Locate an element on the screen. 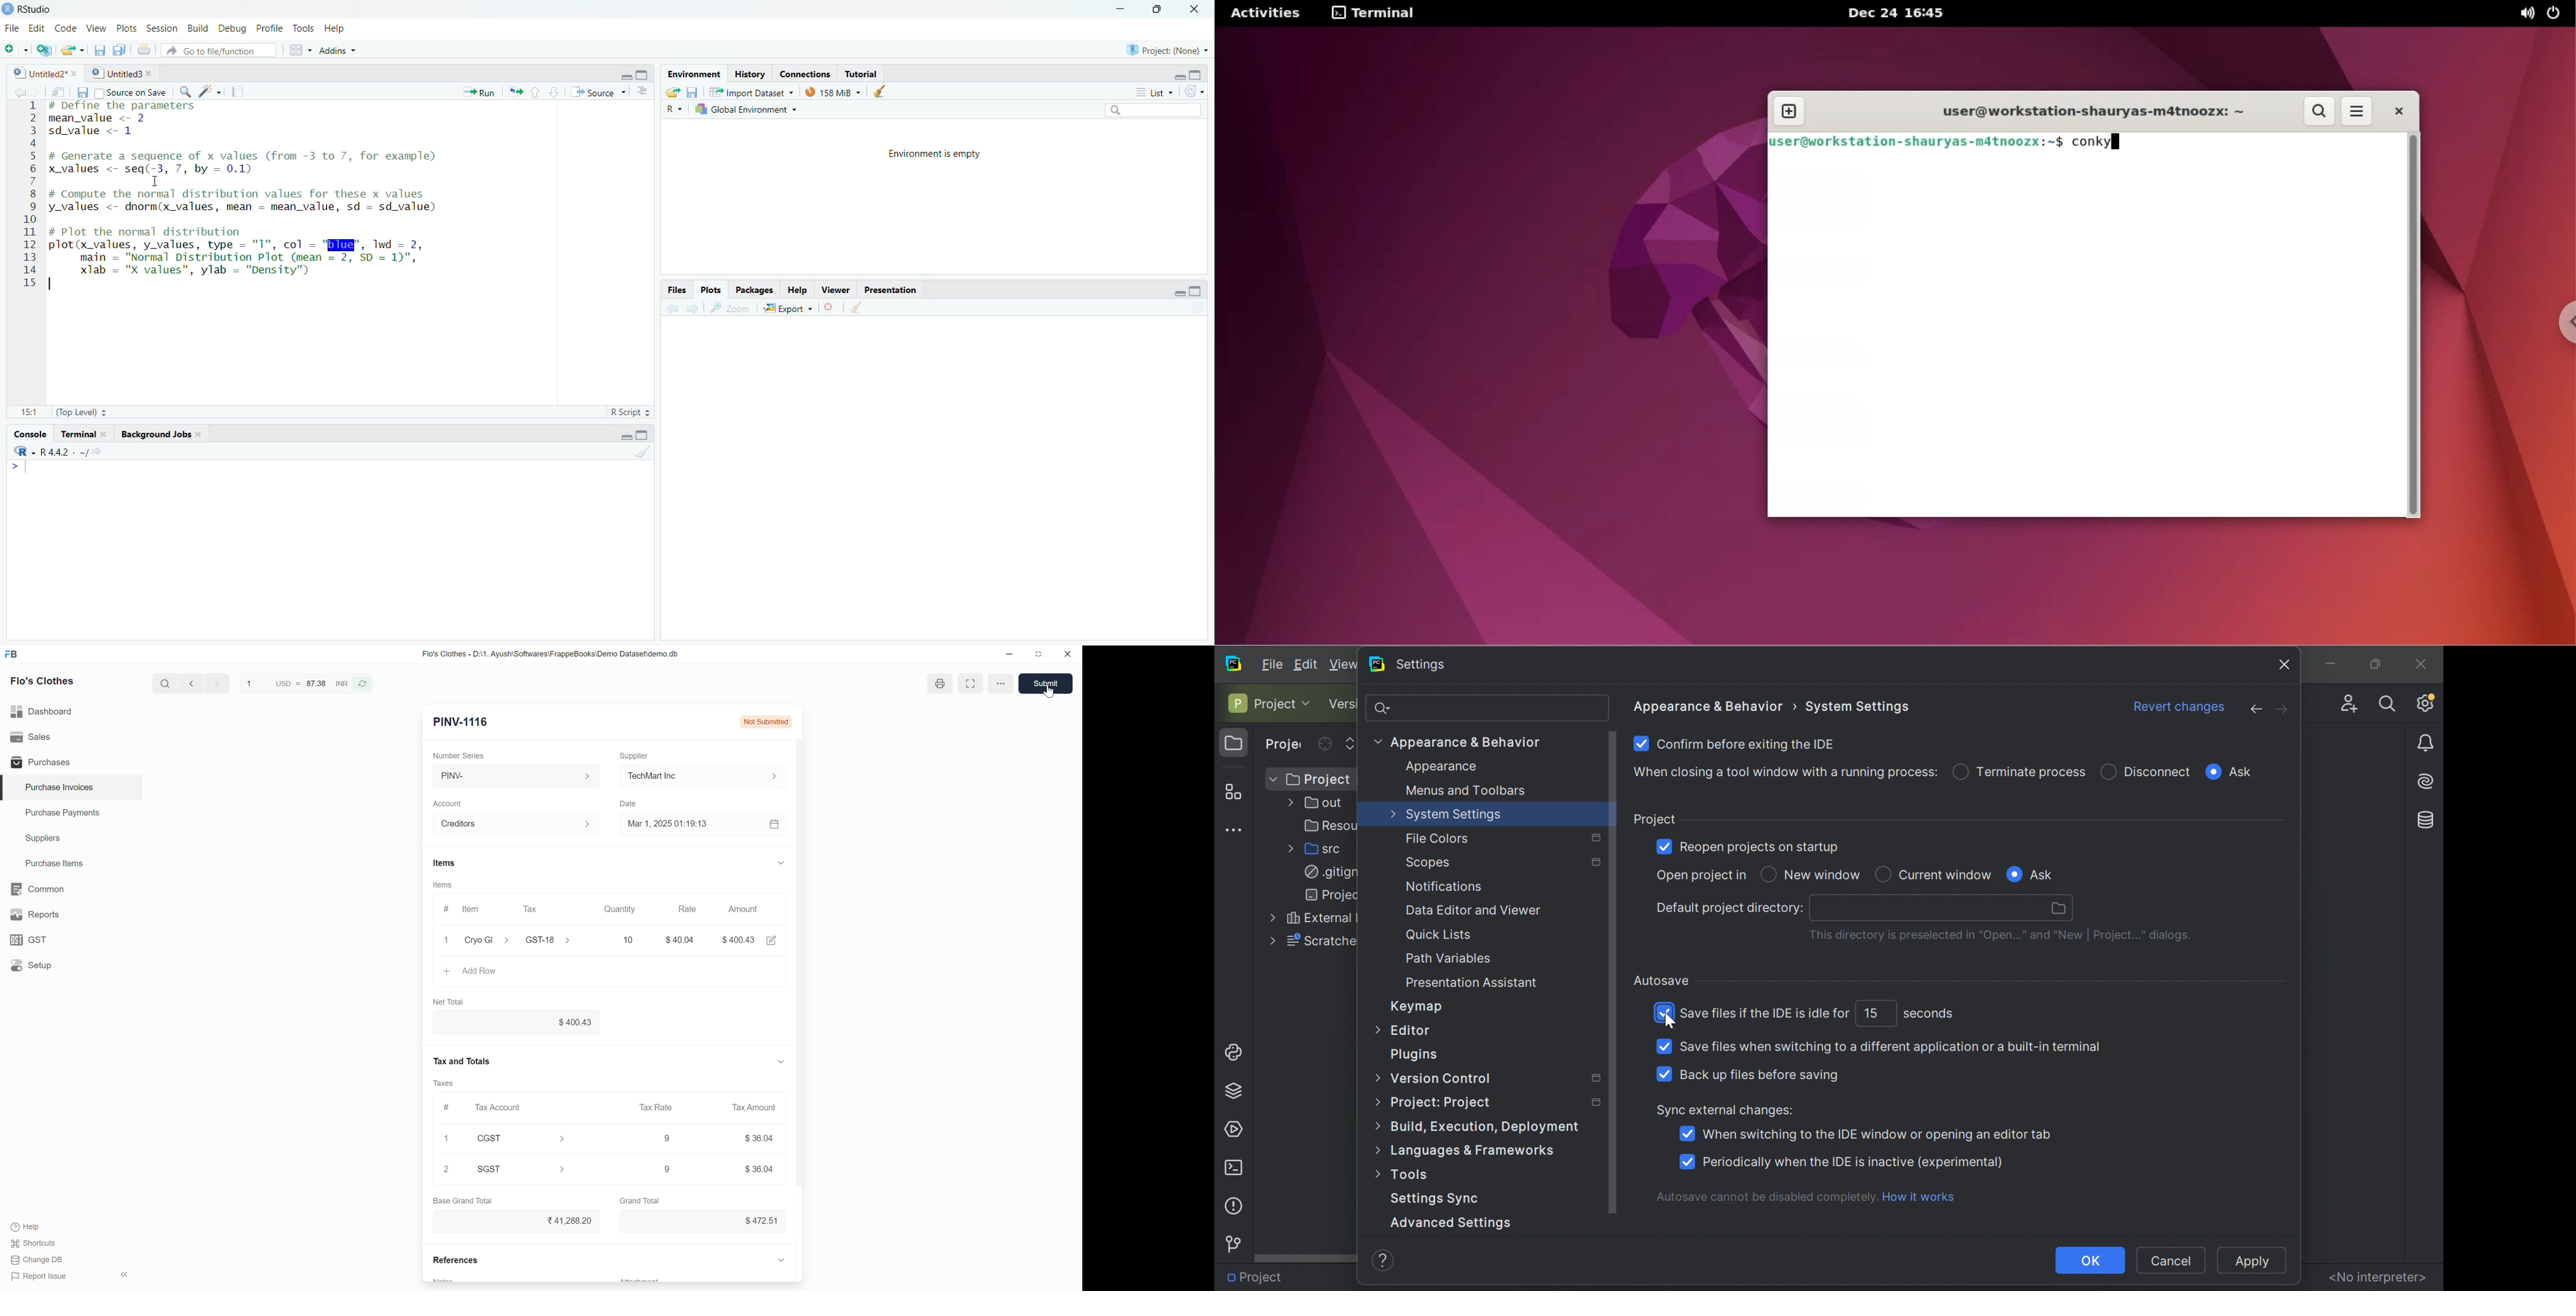 The width and height of the screenshot is (2576, 1316).  is located at coordinates (542, 91).